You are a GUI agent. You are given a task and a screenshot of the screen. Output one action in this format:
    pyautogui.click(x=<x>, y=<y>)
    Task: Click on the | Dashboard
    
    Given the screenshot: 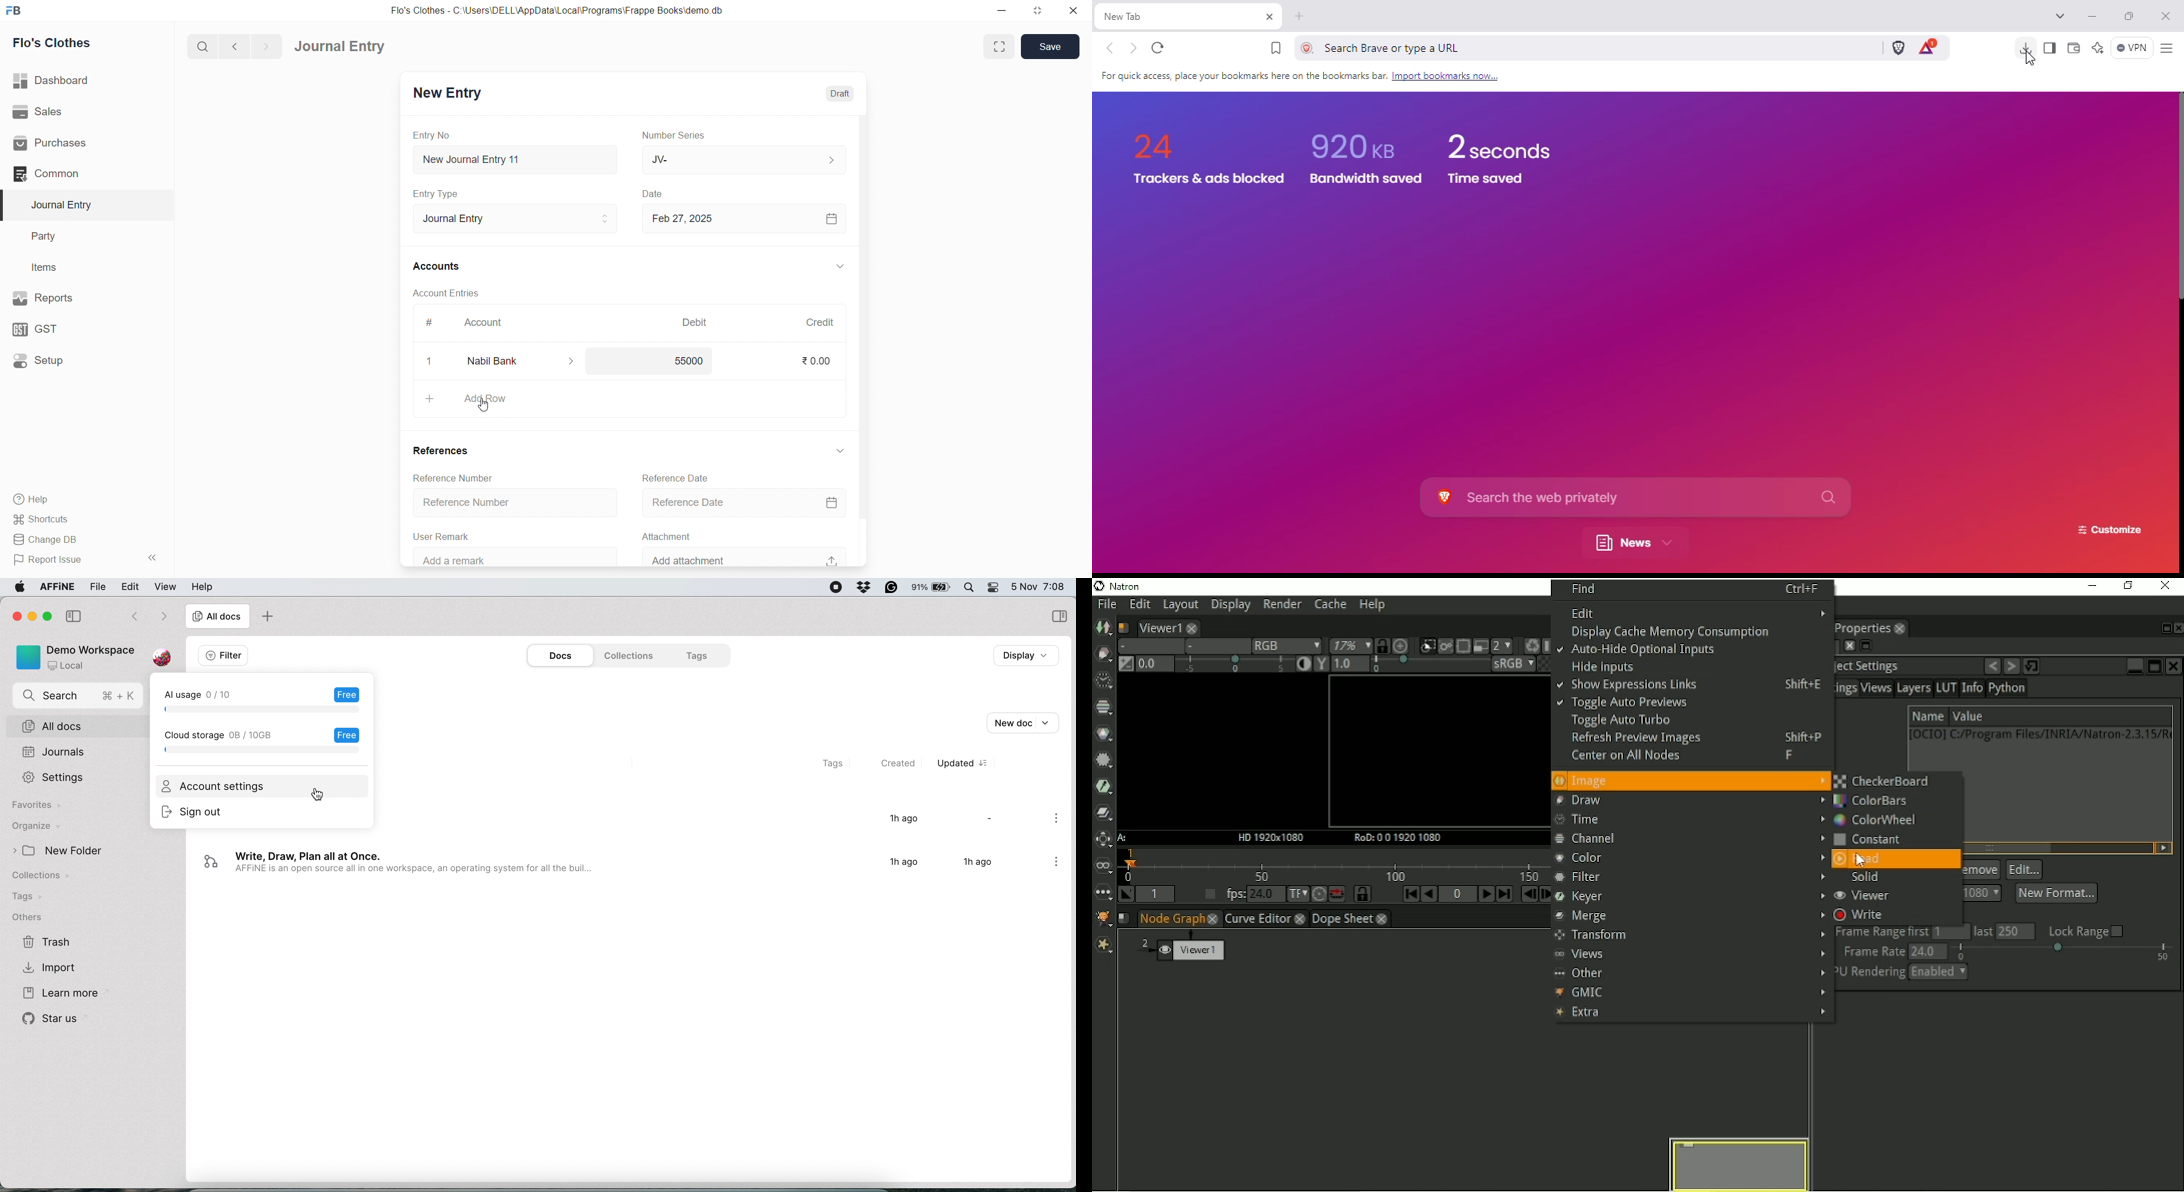 What is the action you would take?
    pyautogui.click(x=62, y=81)
    